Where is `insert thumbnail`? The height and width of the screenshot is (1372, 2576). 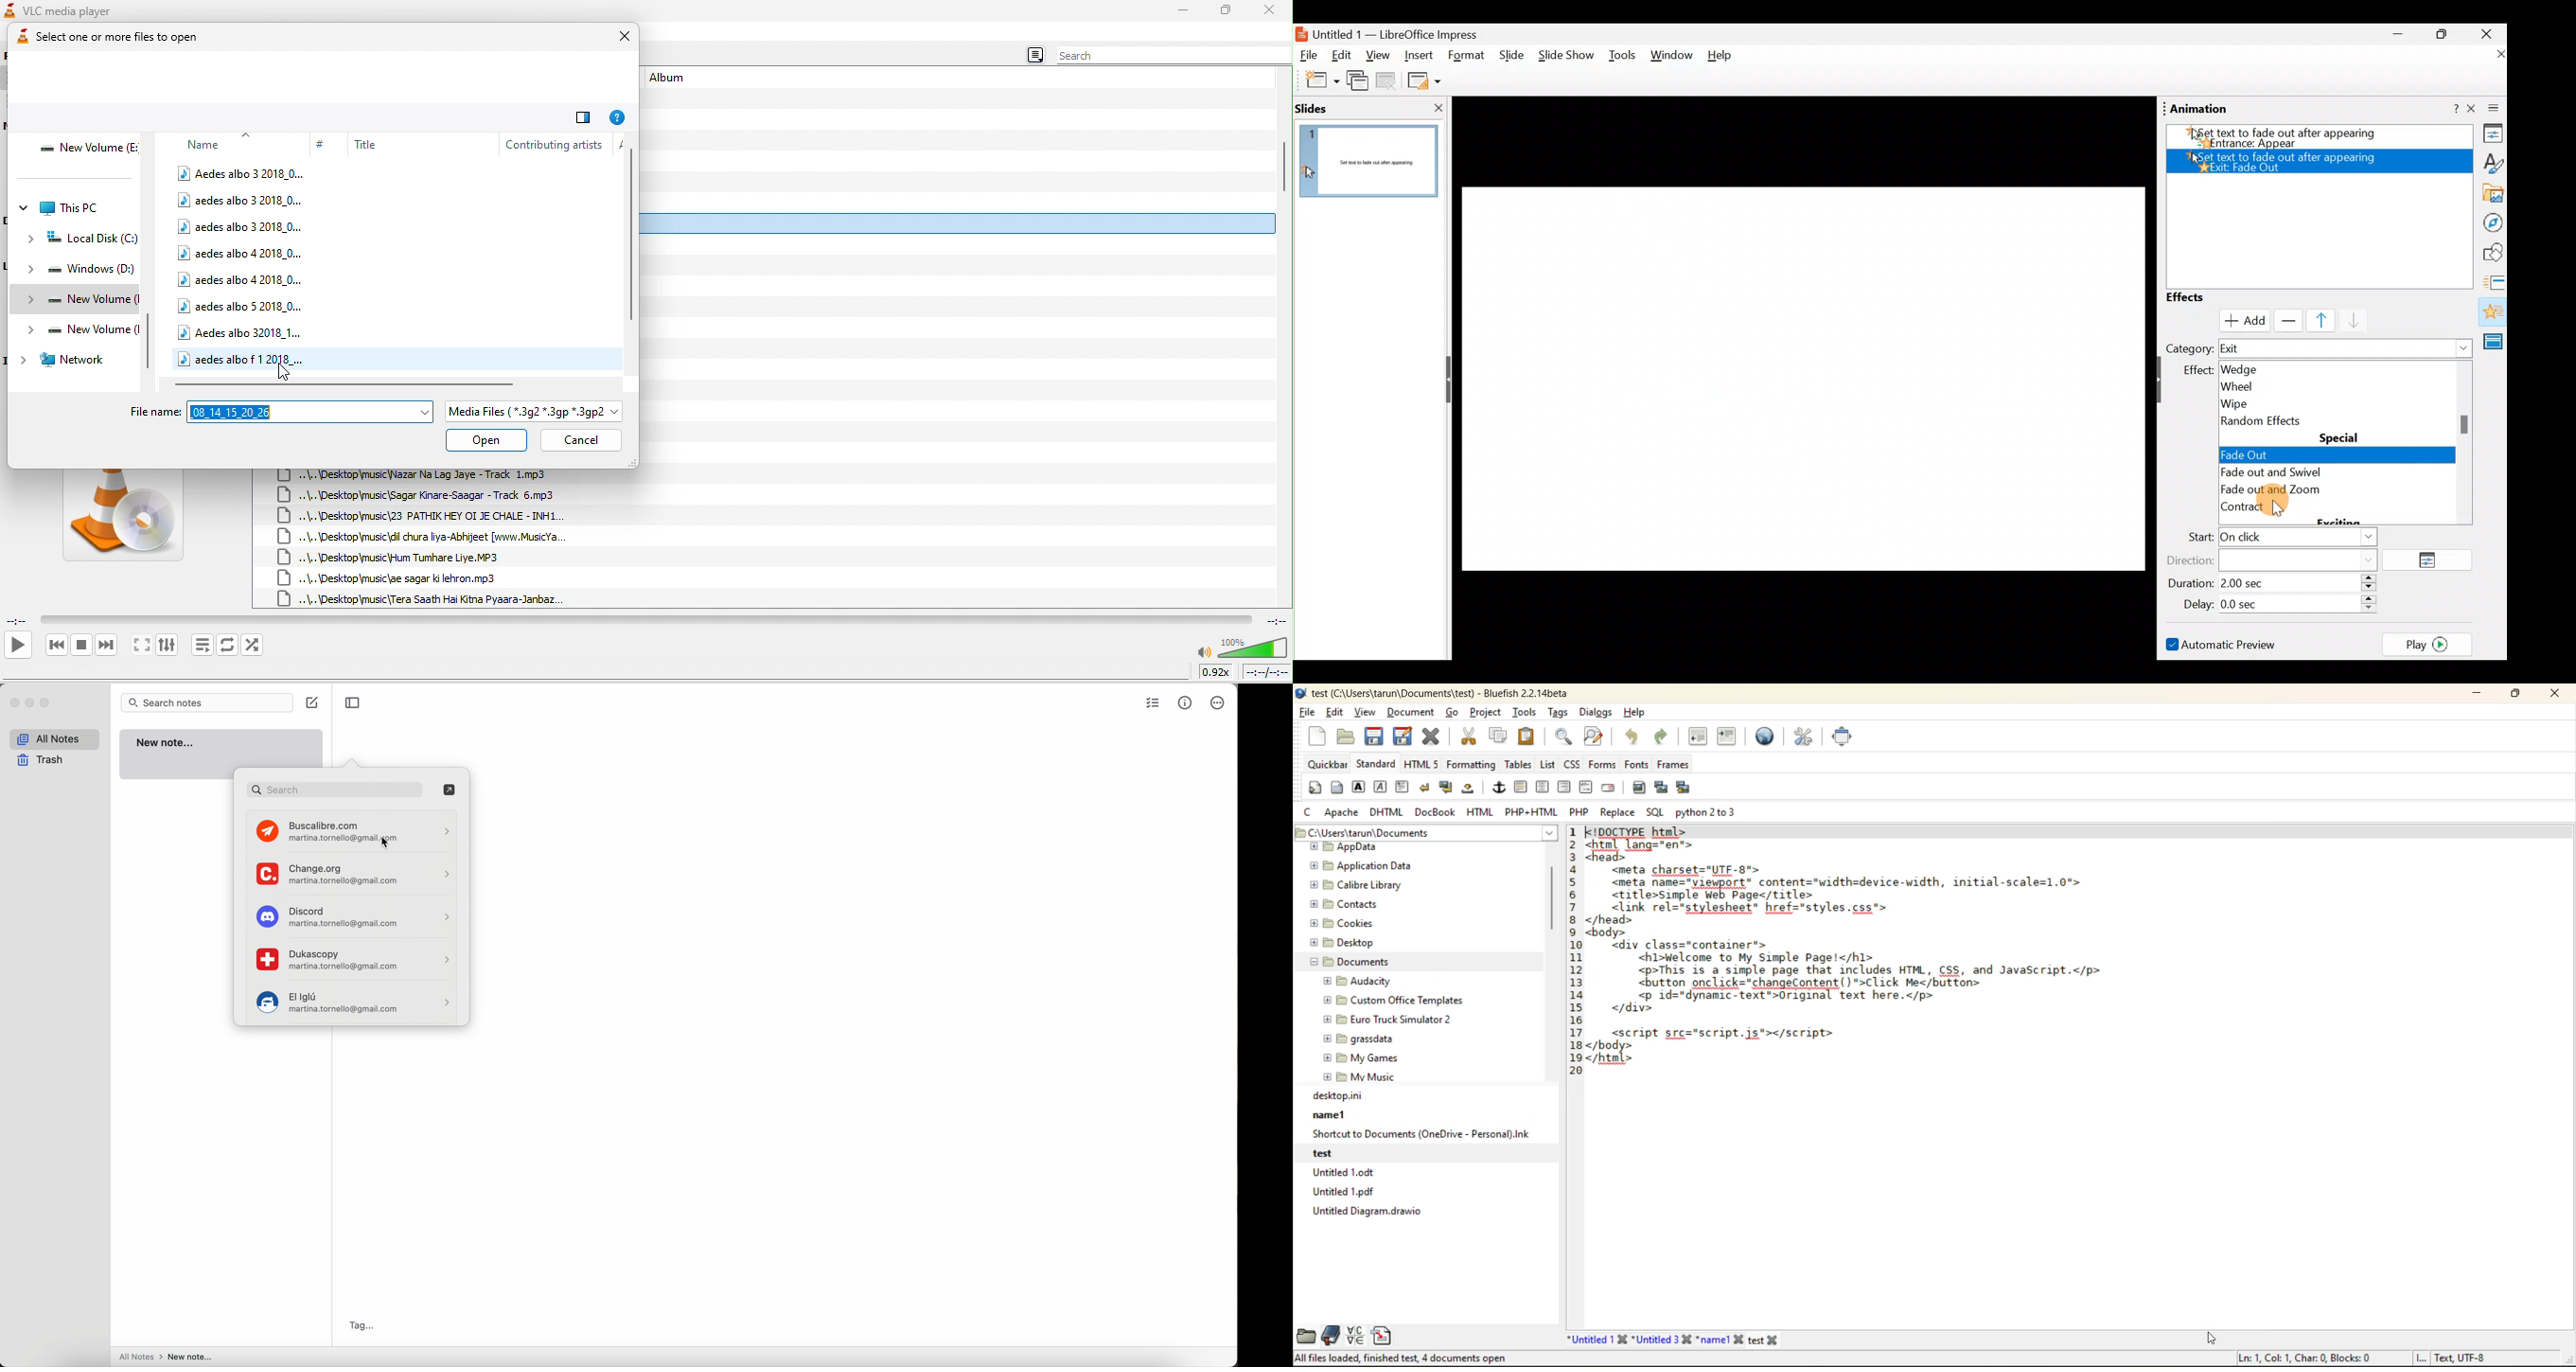
insert thumbnail is located at coordinates (1662, 789).